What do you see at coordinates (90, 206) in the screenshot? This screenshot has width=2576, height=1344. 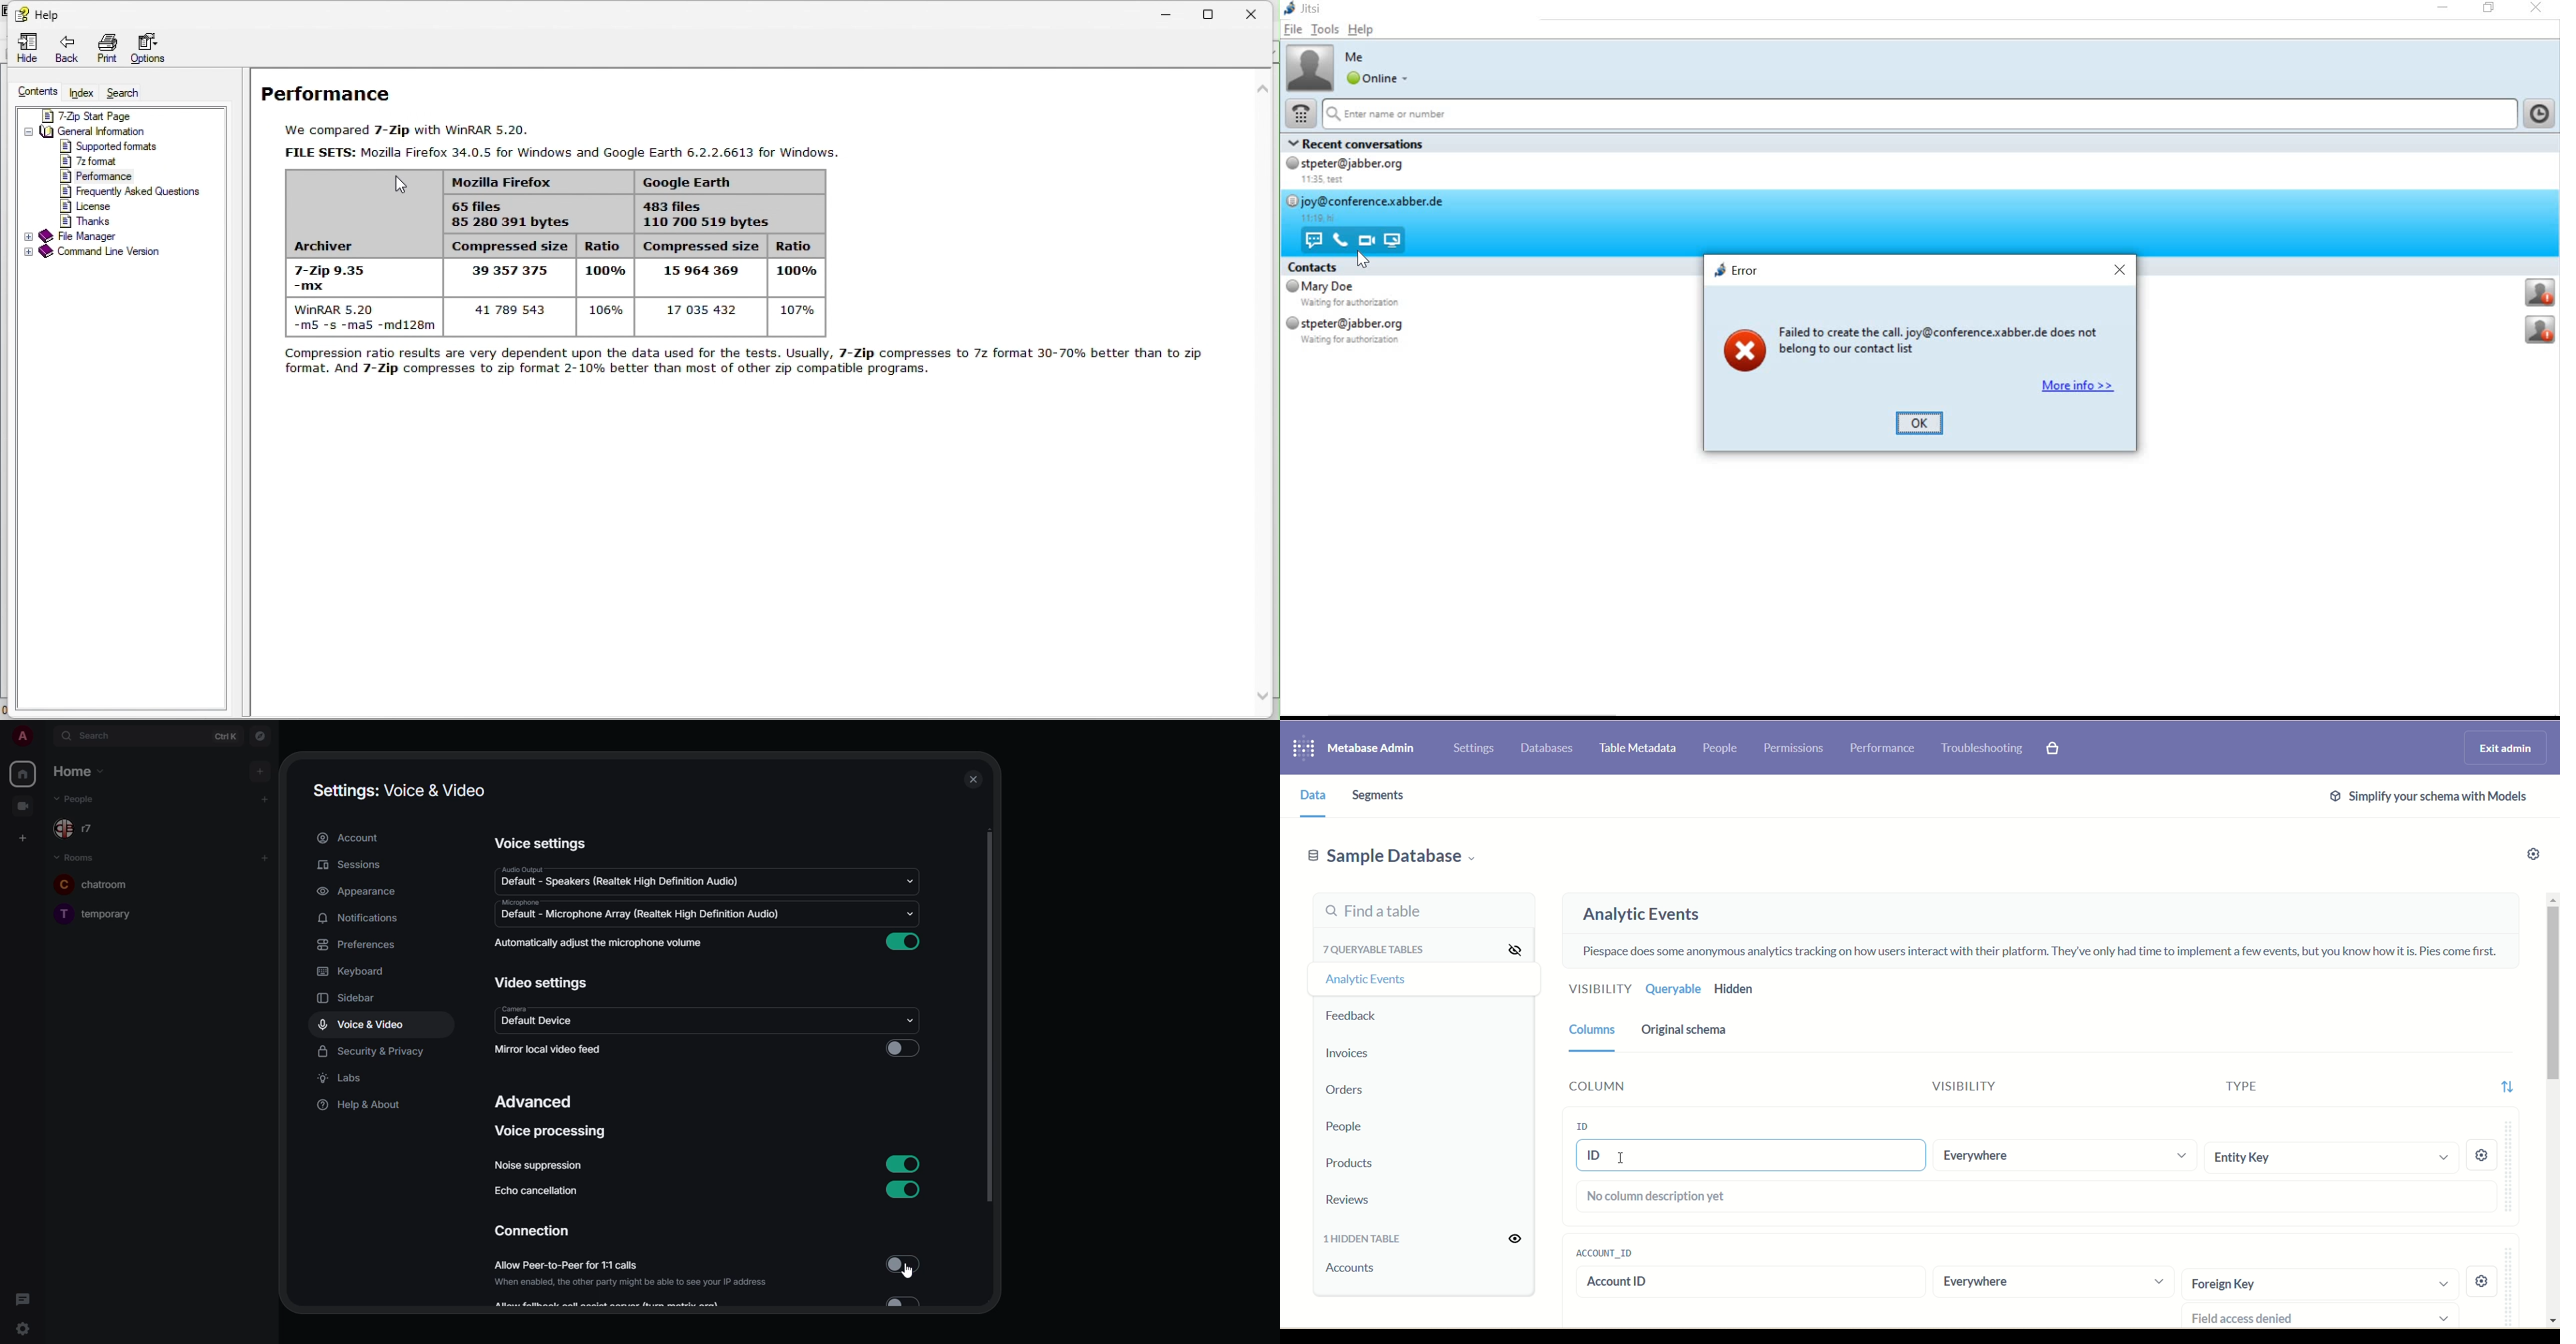 I see `Licence` at bounding box center [90, 206].